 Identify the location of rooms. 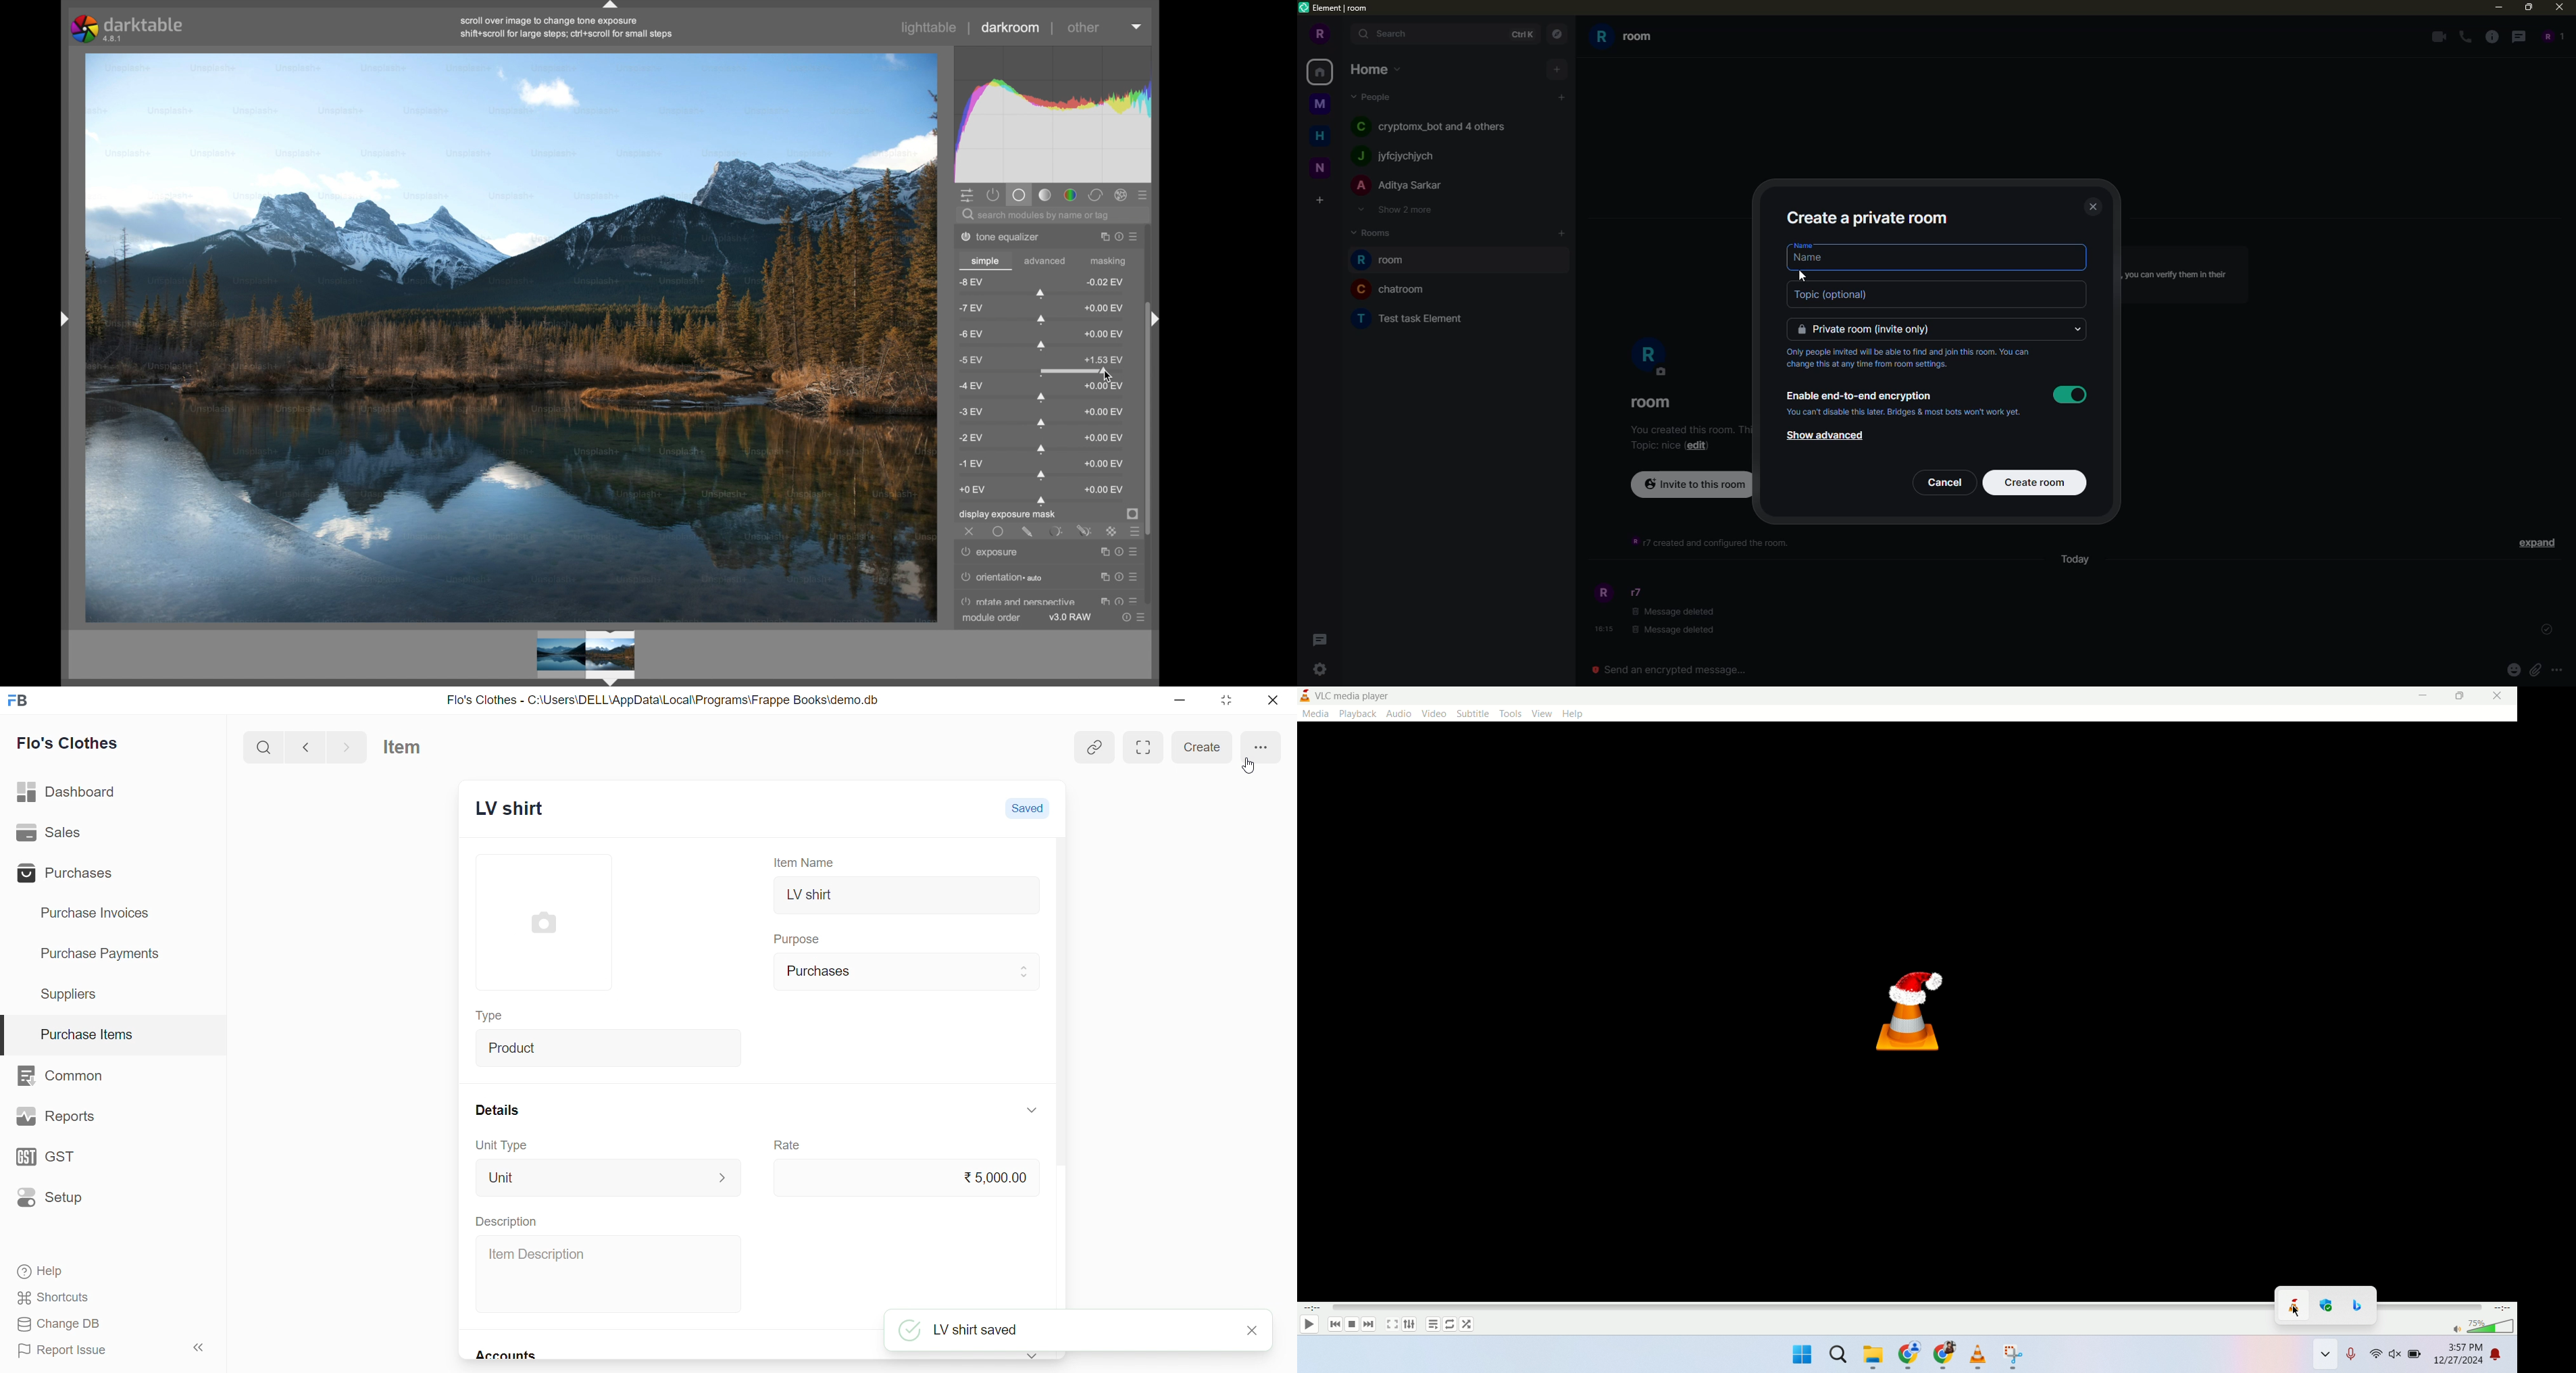
(1372, 232).